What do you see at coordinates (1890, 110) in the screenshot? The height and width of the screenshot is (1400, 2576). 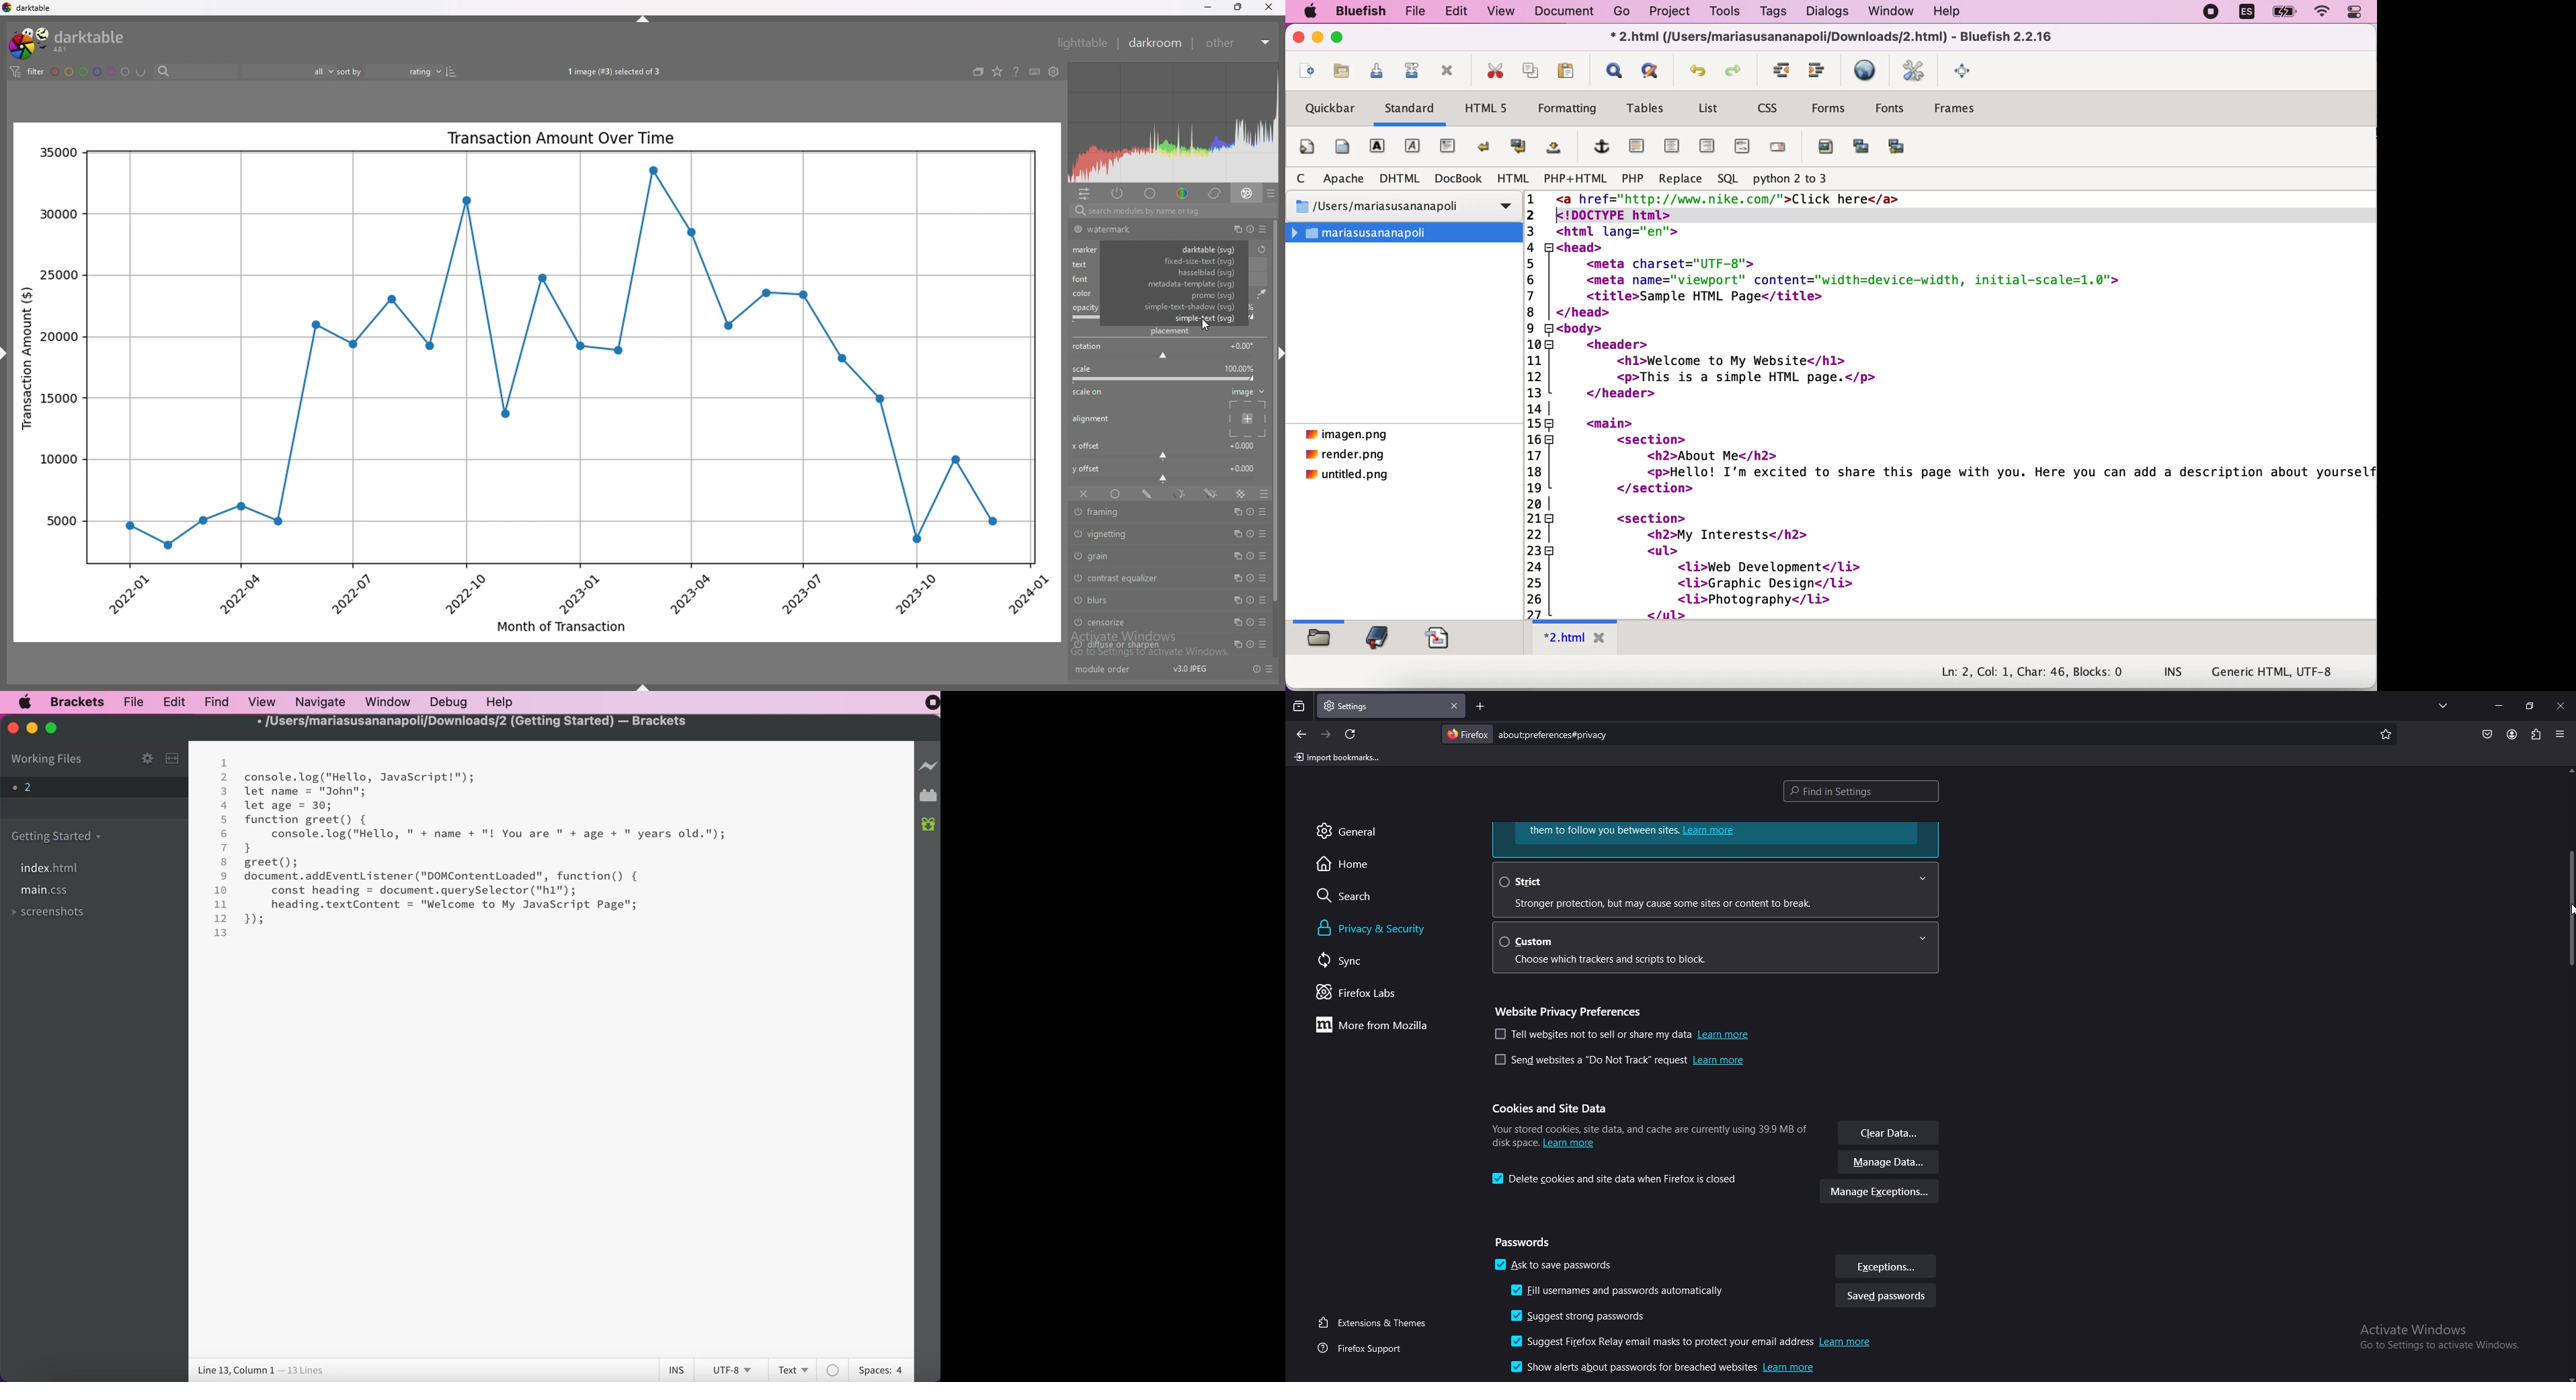 I see `fonts` at bounding box center [1890, 110].